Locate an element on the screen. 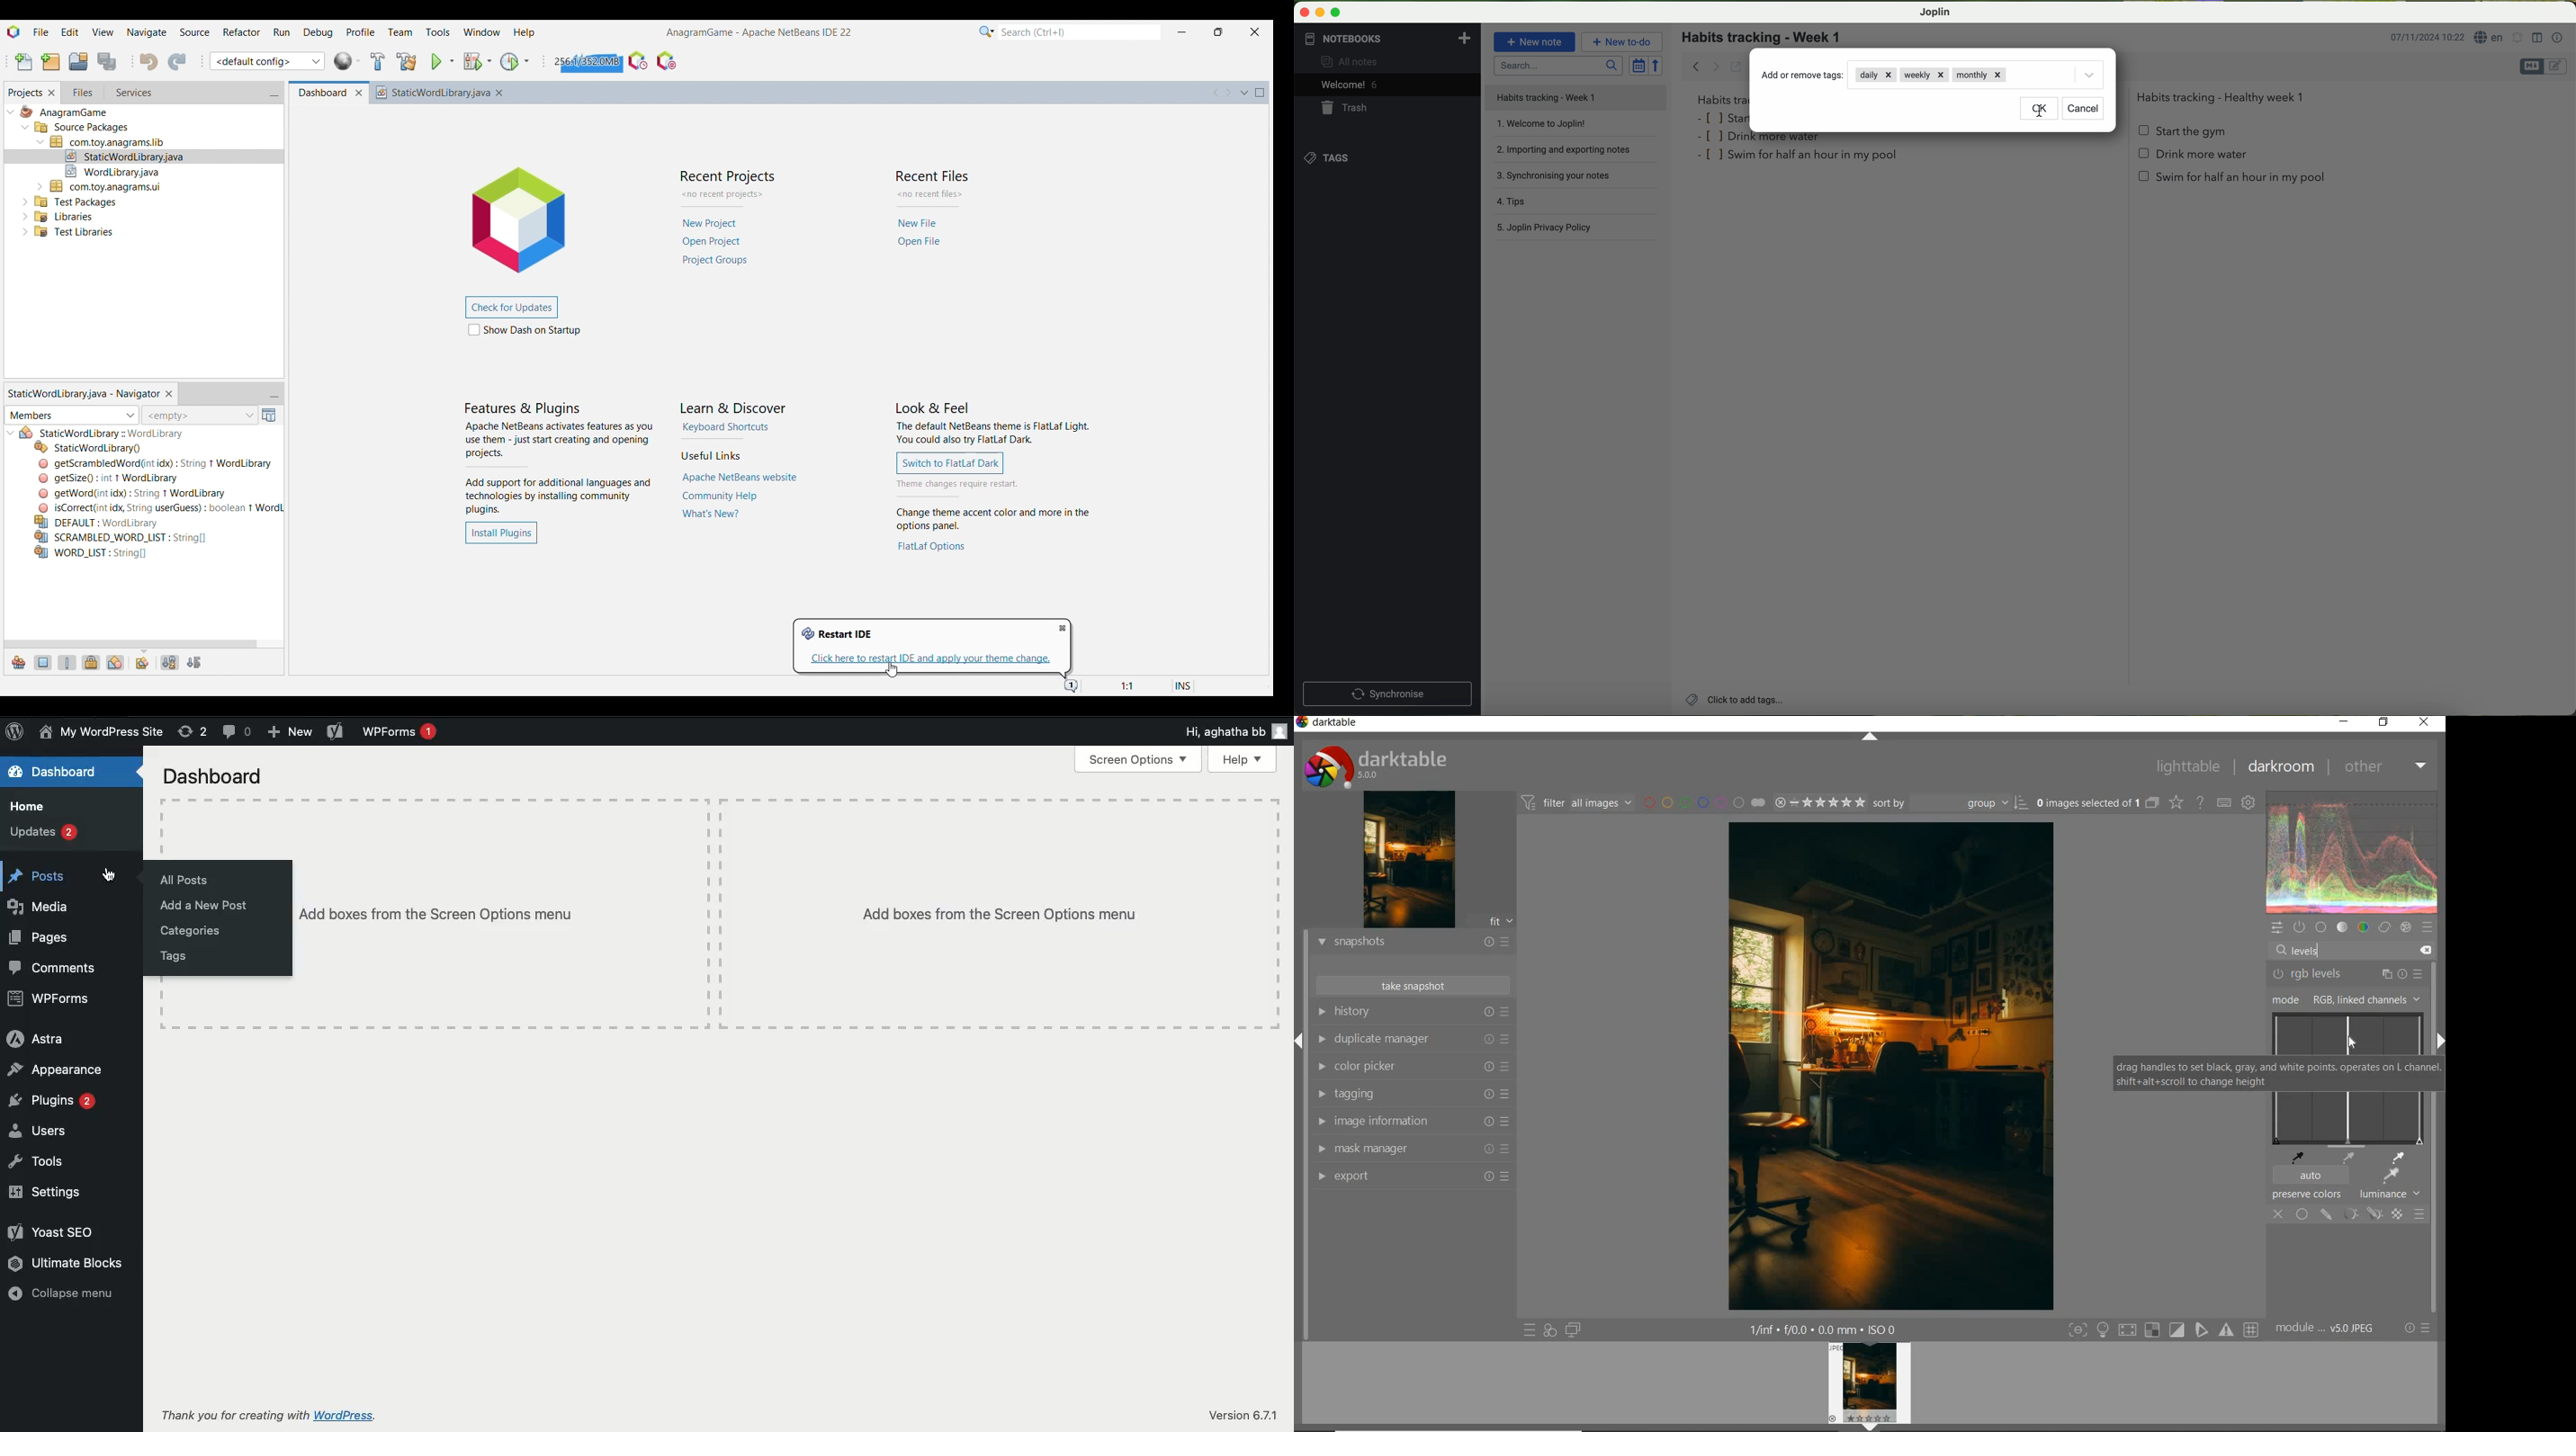 The width and height of the screenshot is (2576, 1456). back is located at coordinates (1693, 66).